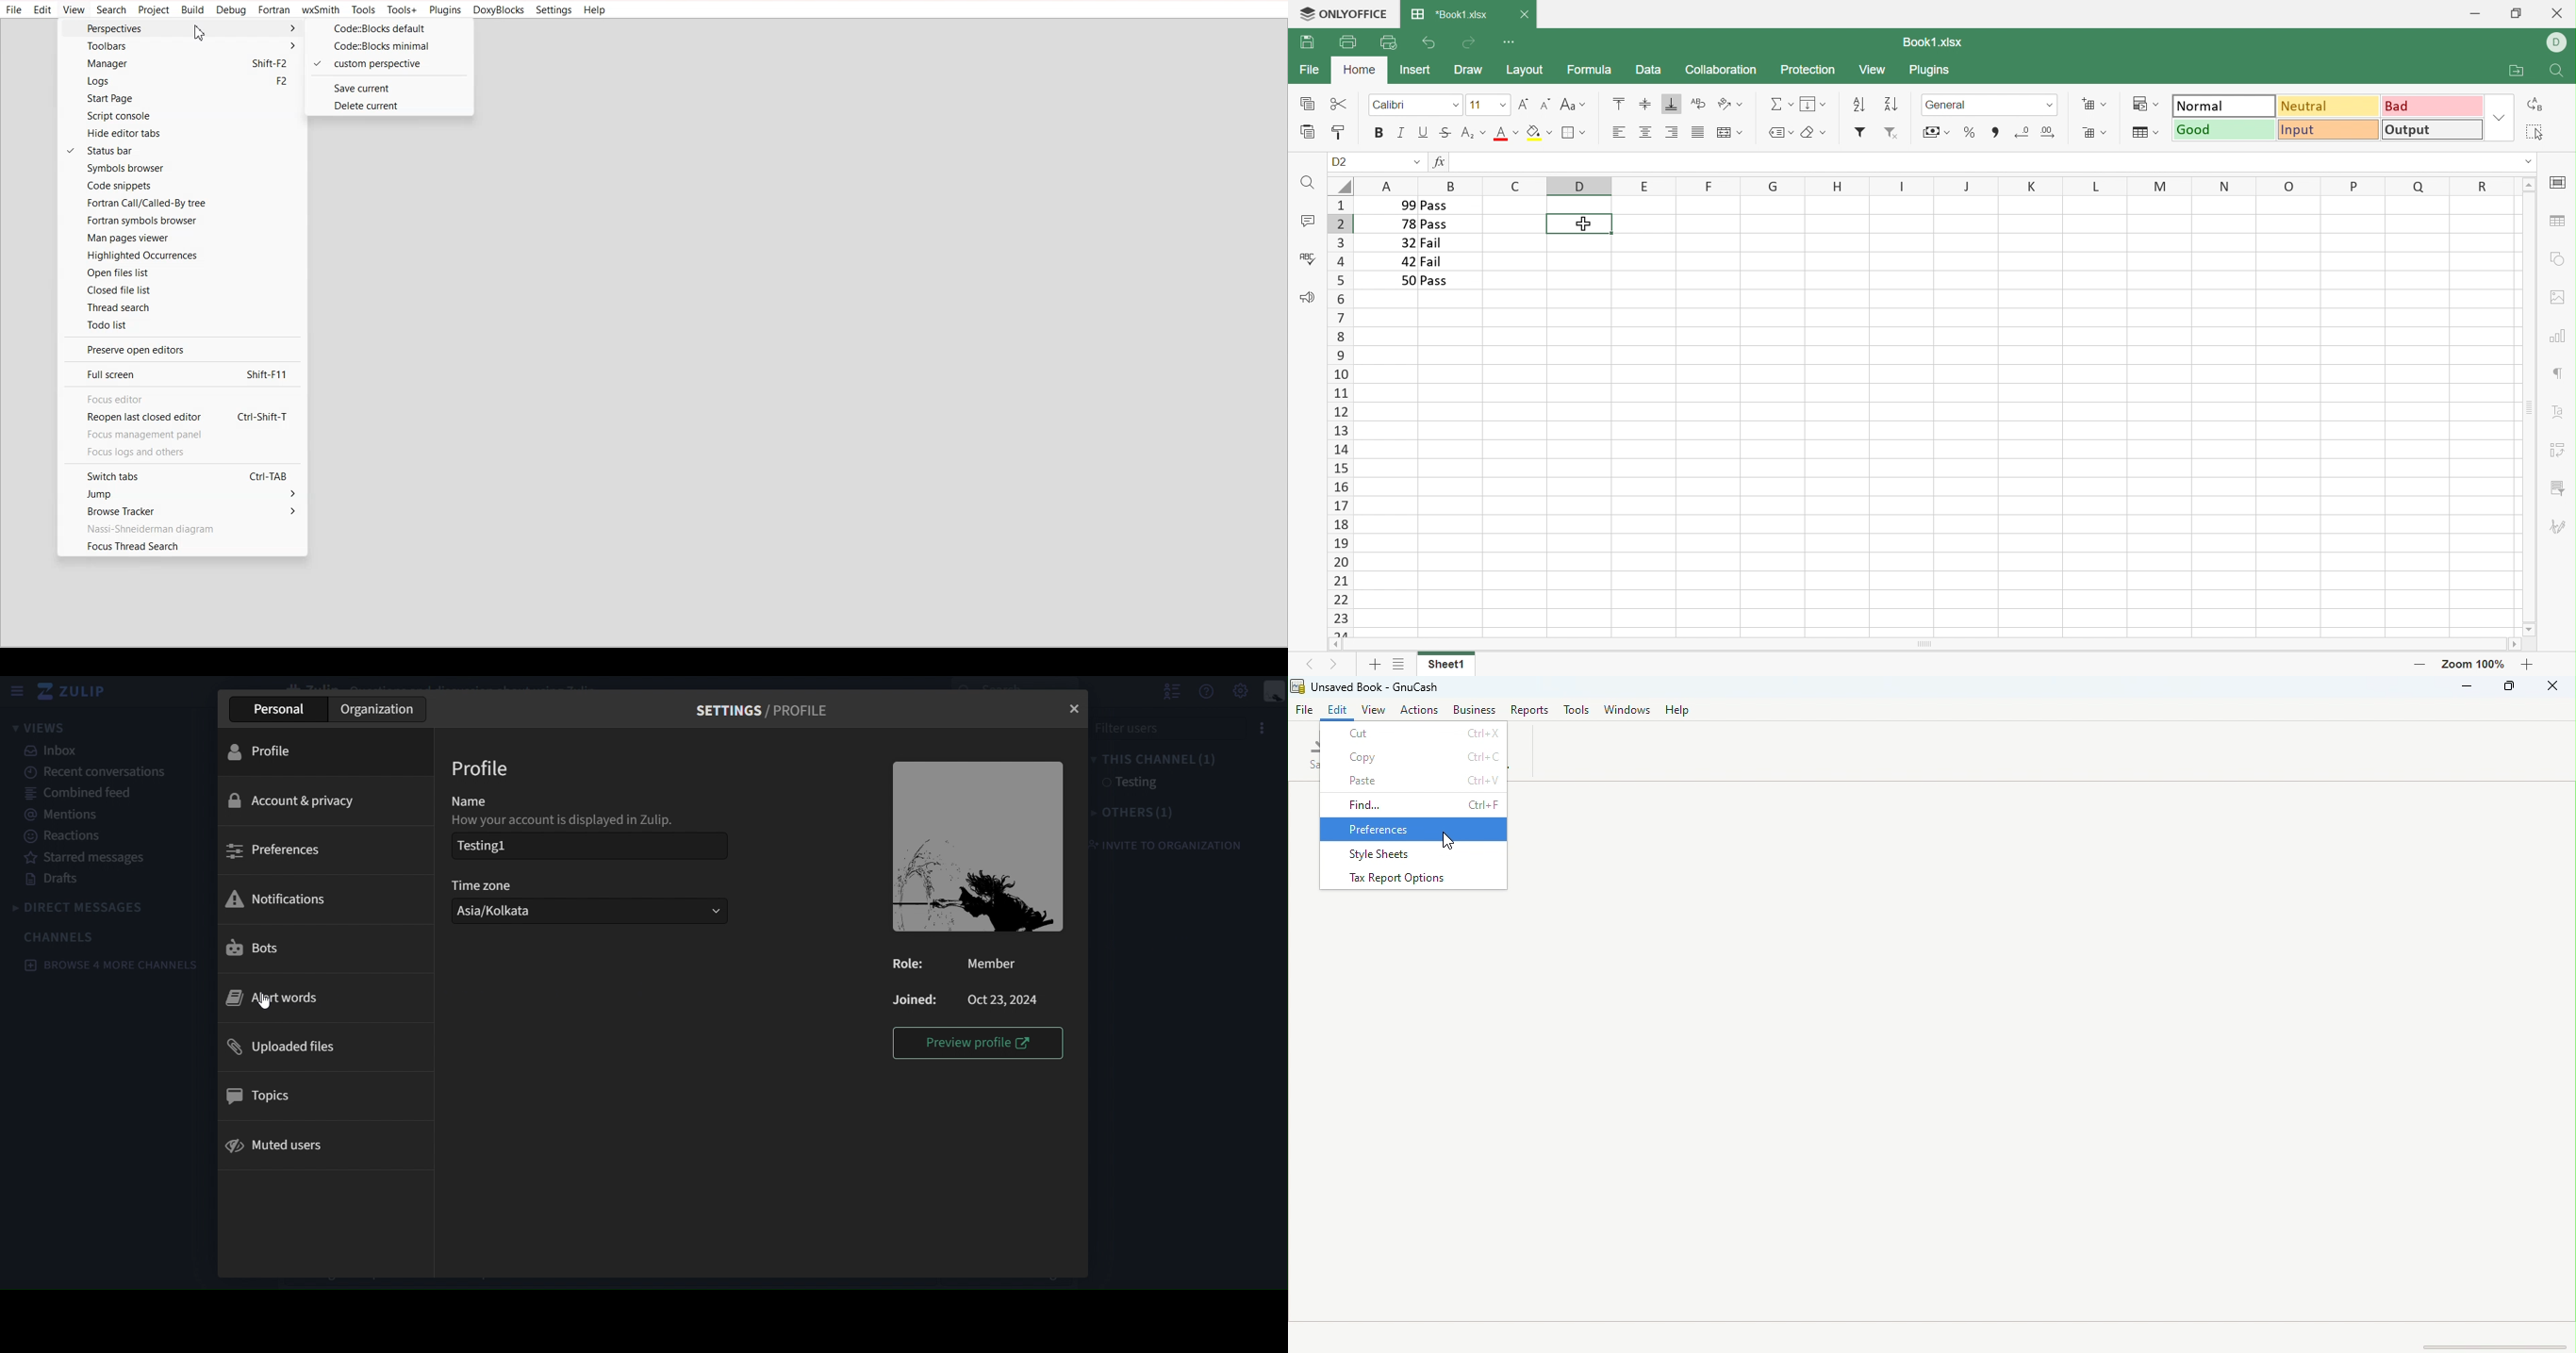 Image resolution: width=2576 pixels, height=1372 pixels. Describe the element at coordinates (15, 10) in the screenshot. I see `File` at that location.